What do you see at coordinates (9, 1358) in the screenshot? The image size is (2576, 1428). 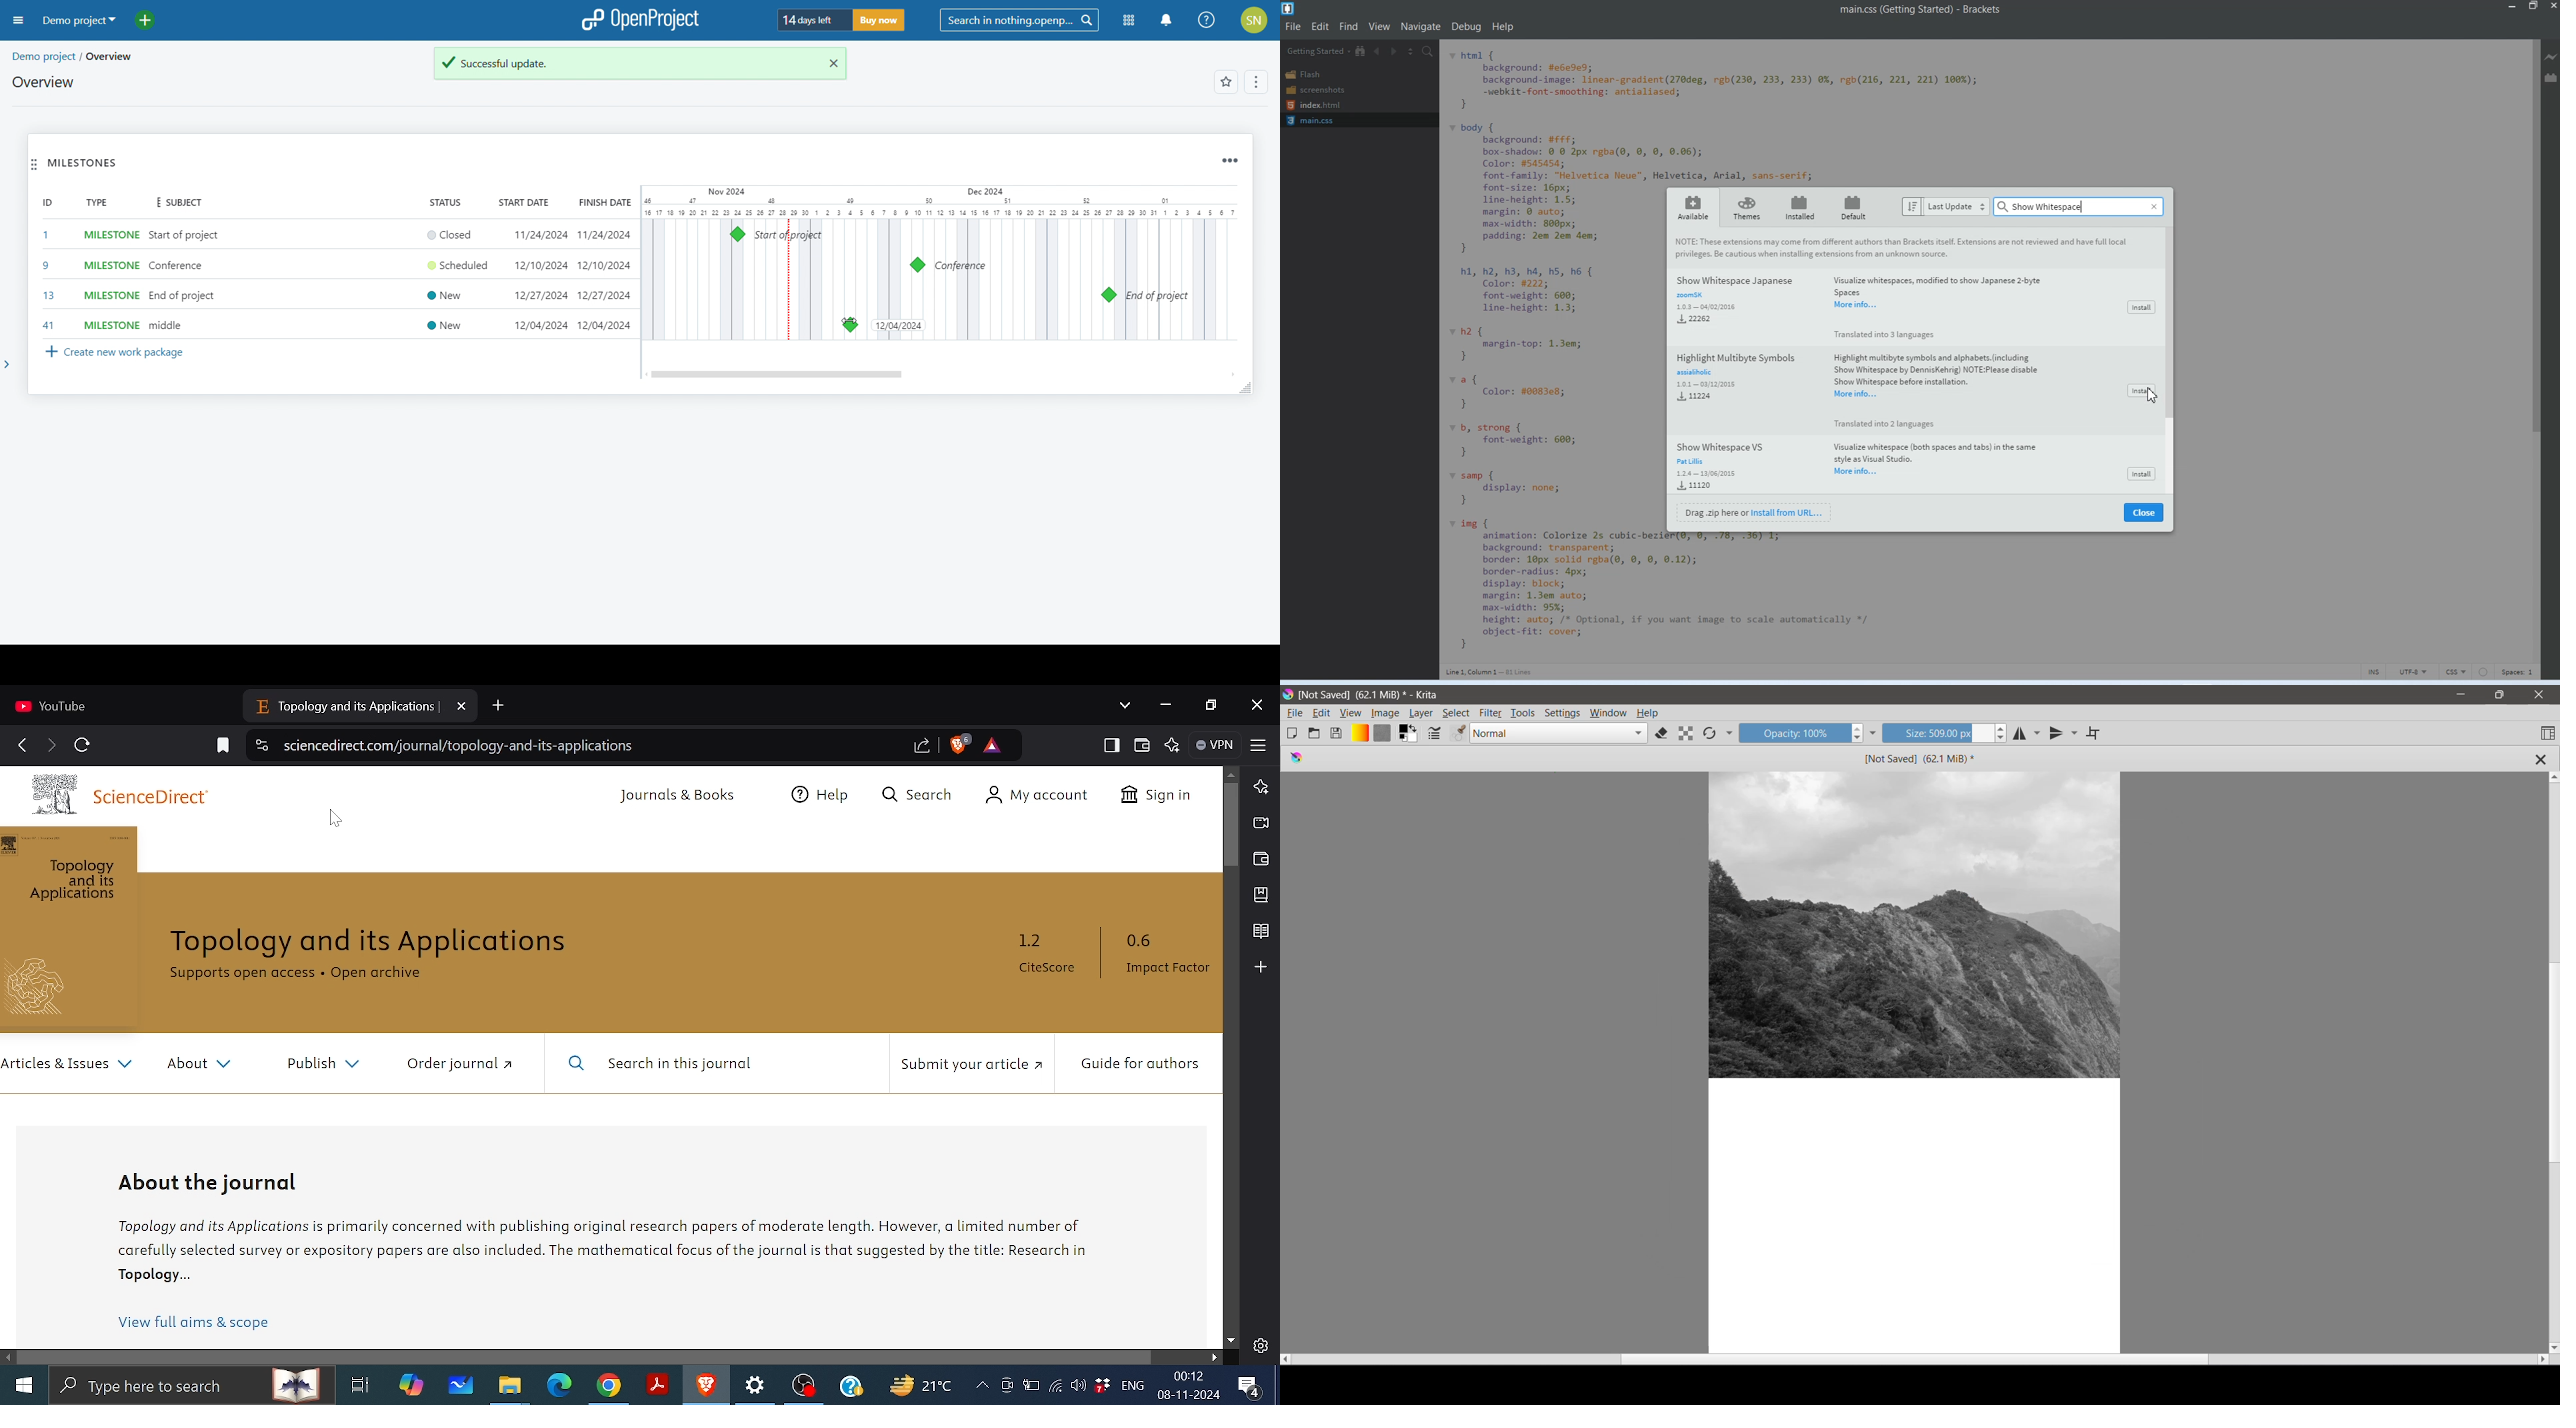 I see `Move left` at bounding box center [9, 1358].